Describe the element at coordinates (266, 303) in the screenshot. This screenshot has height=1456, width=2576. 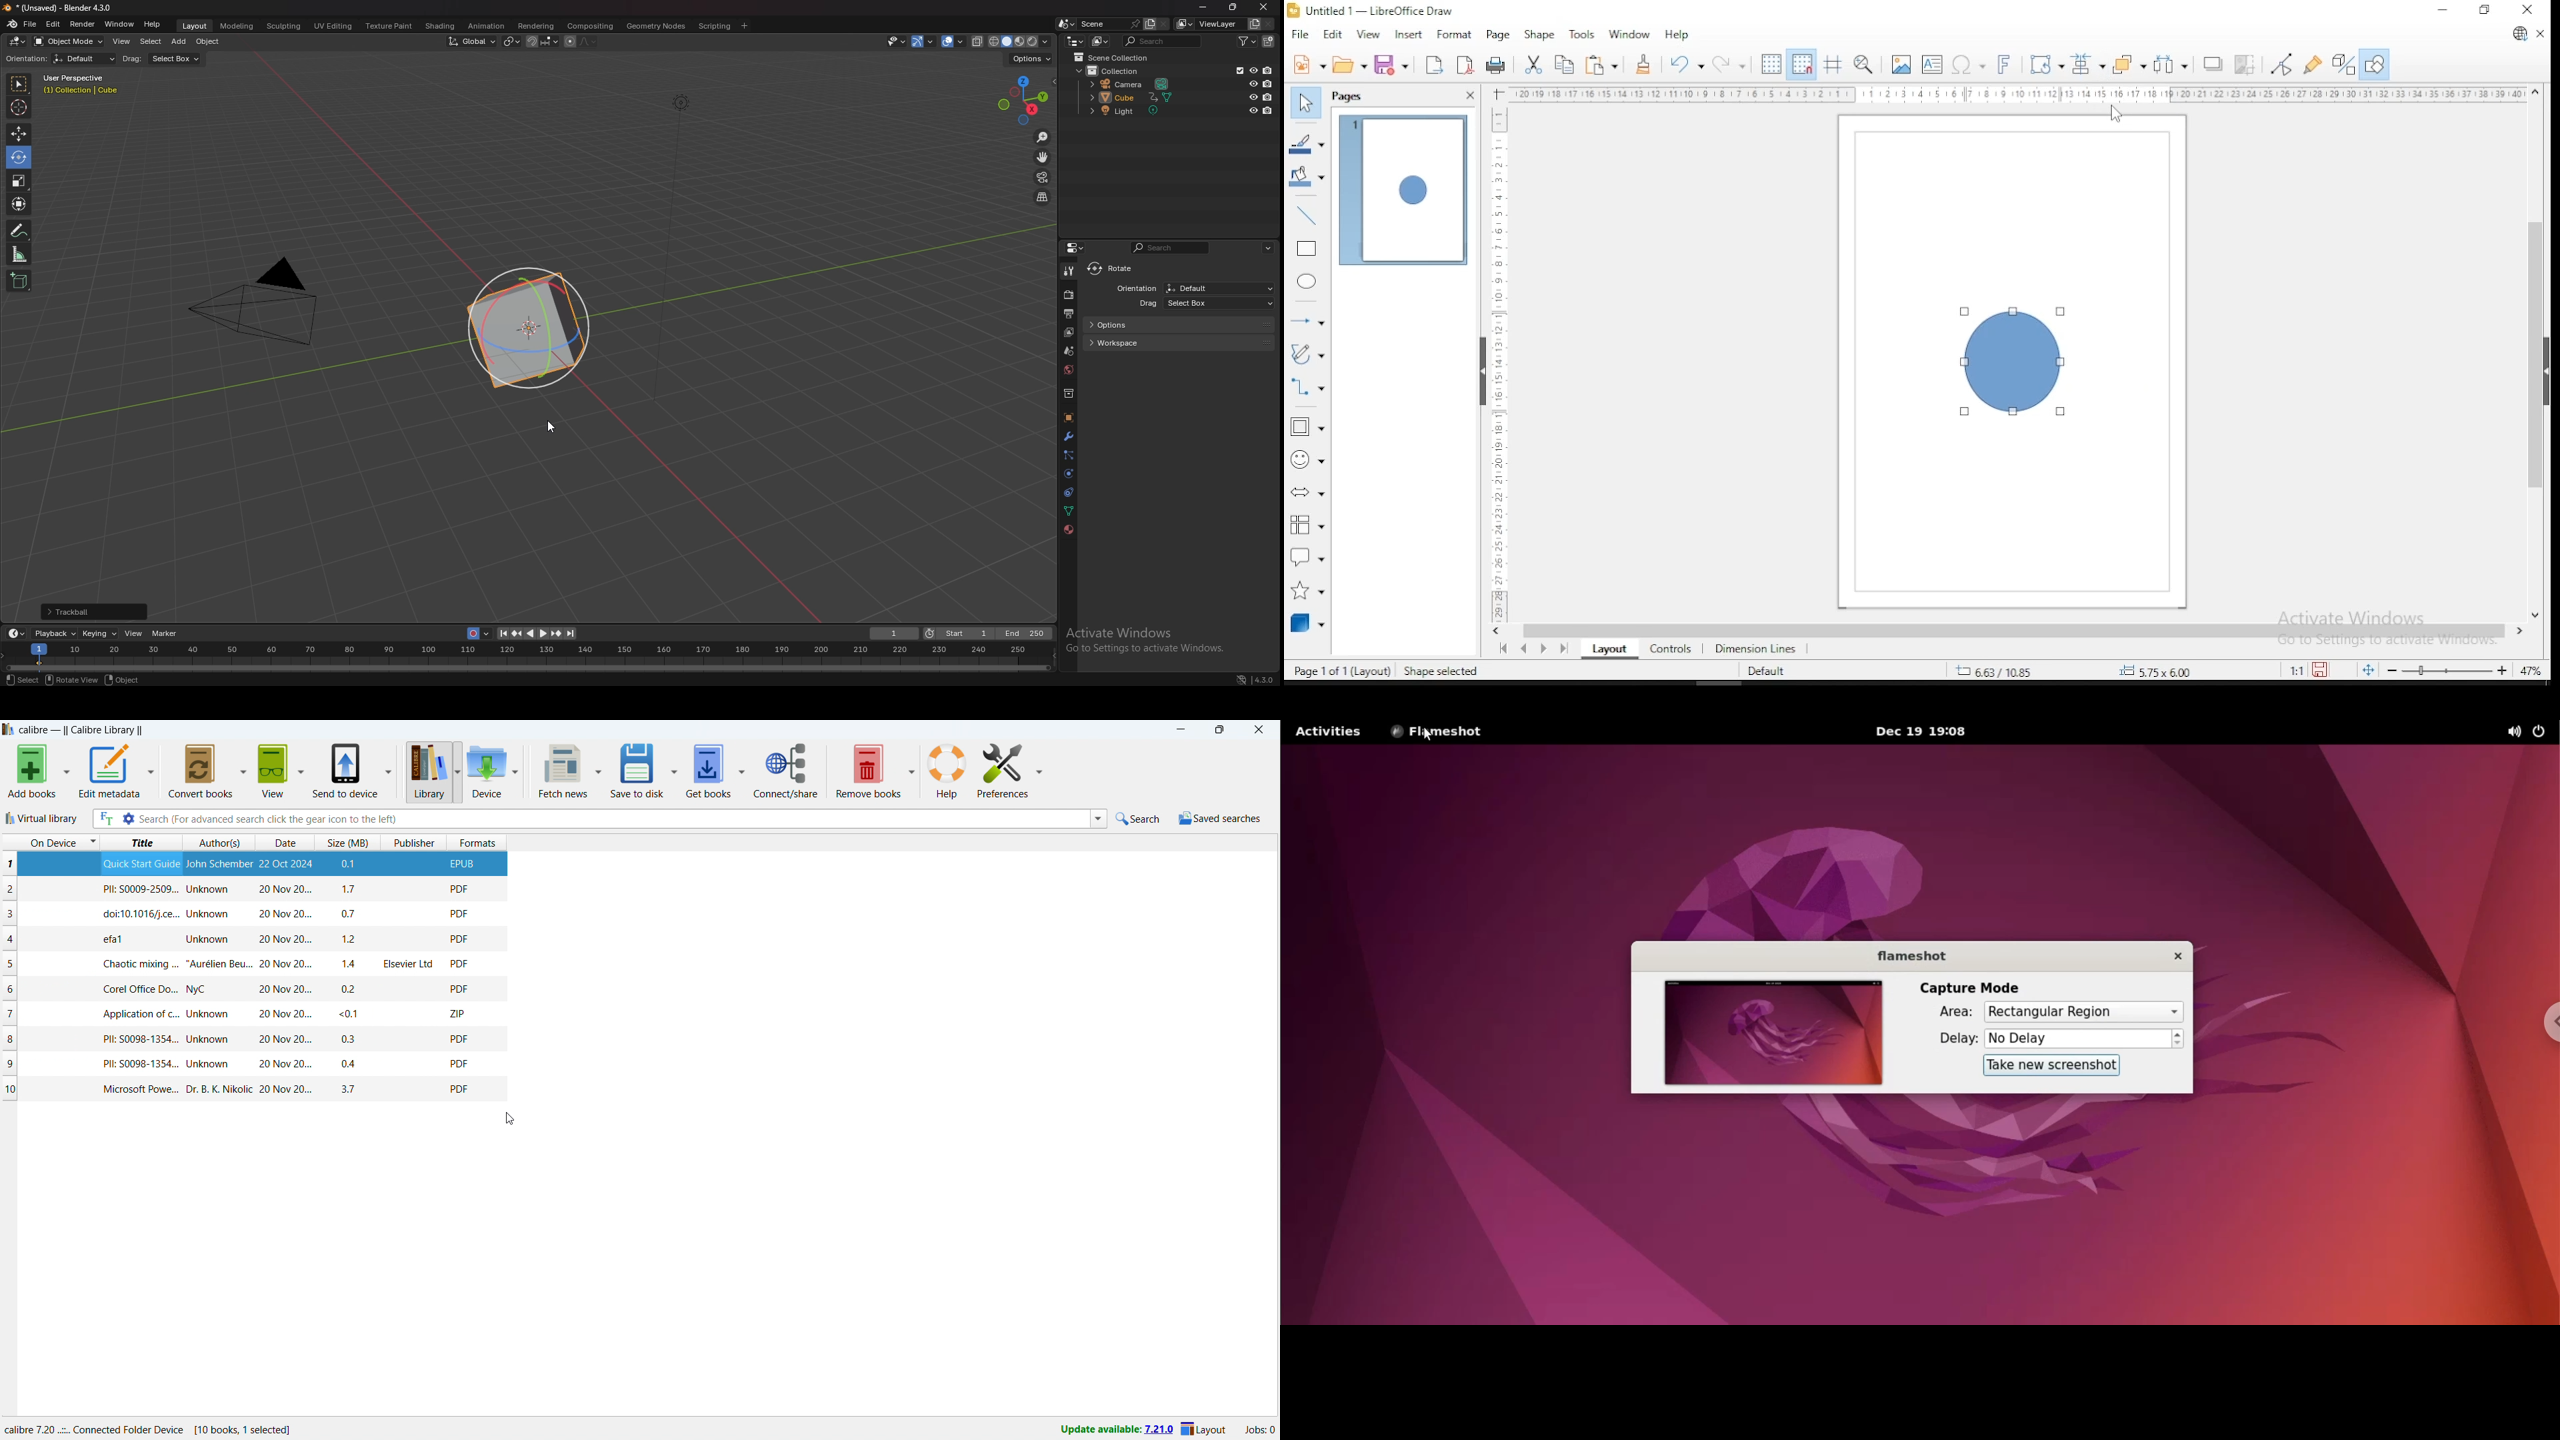
I see `camera` at that location.